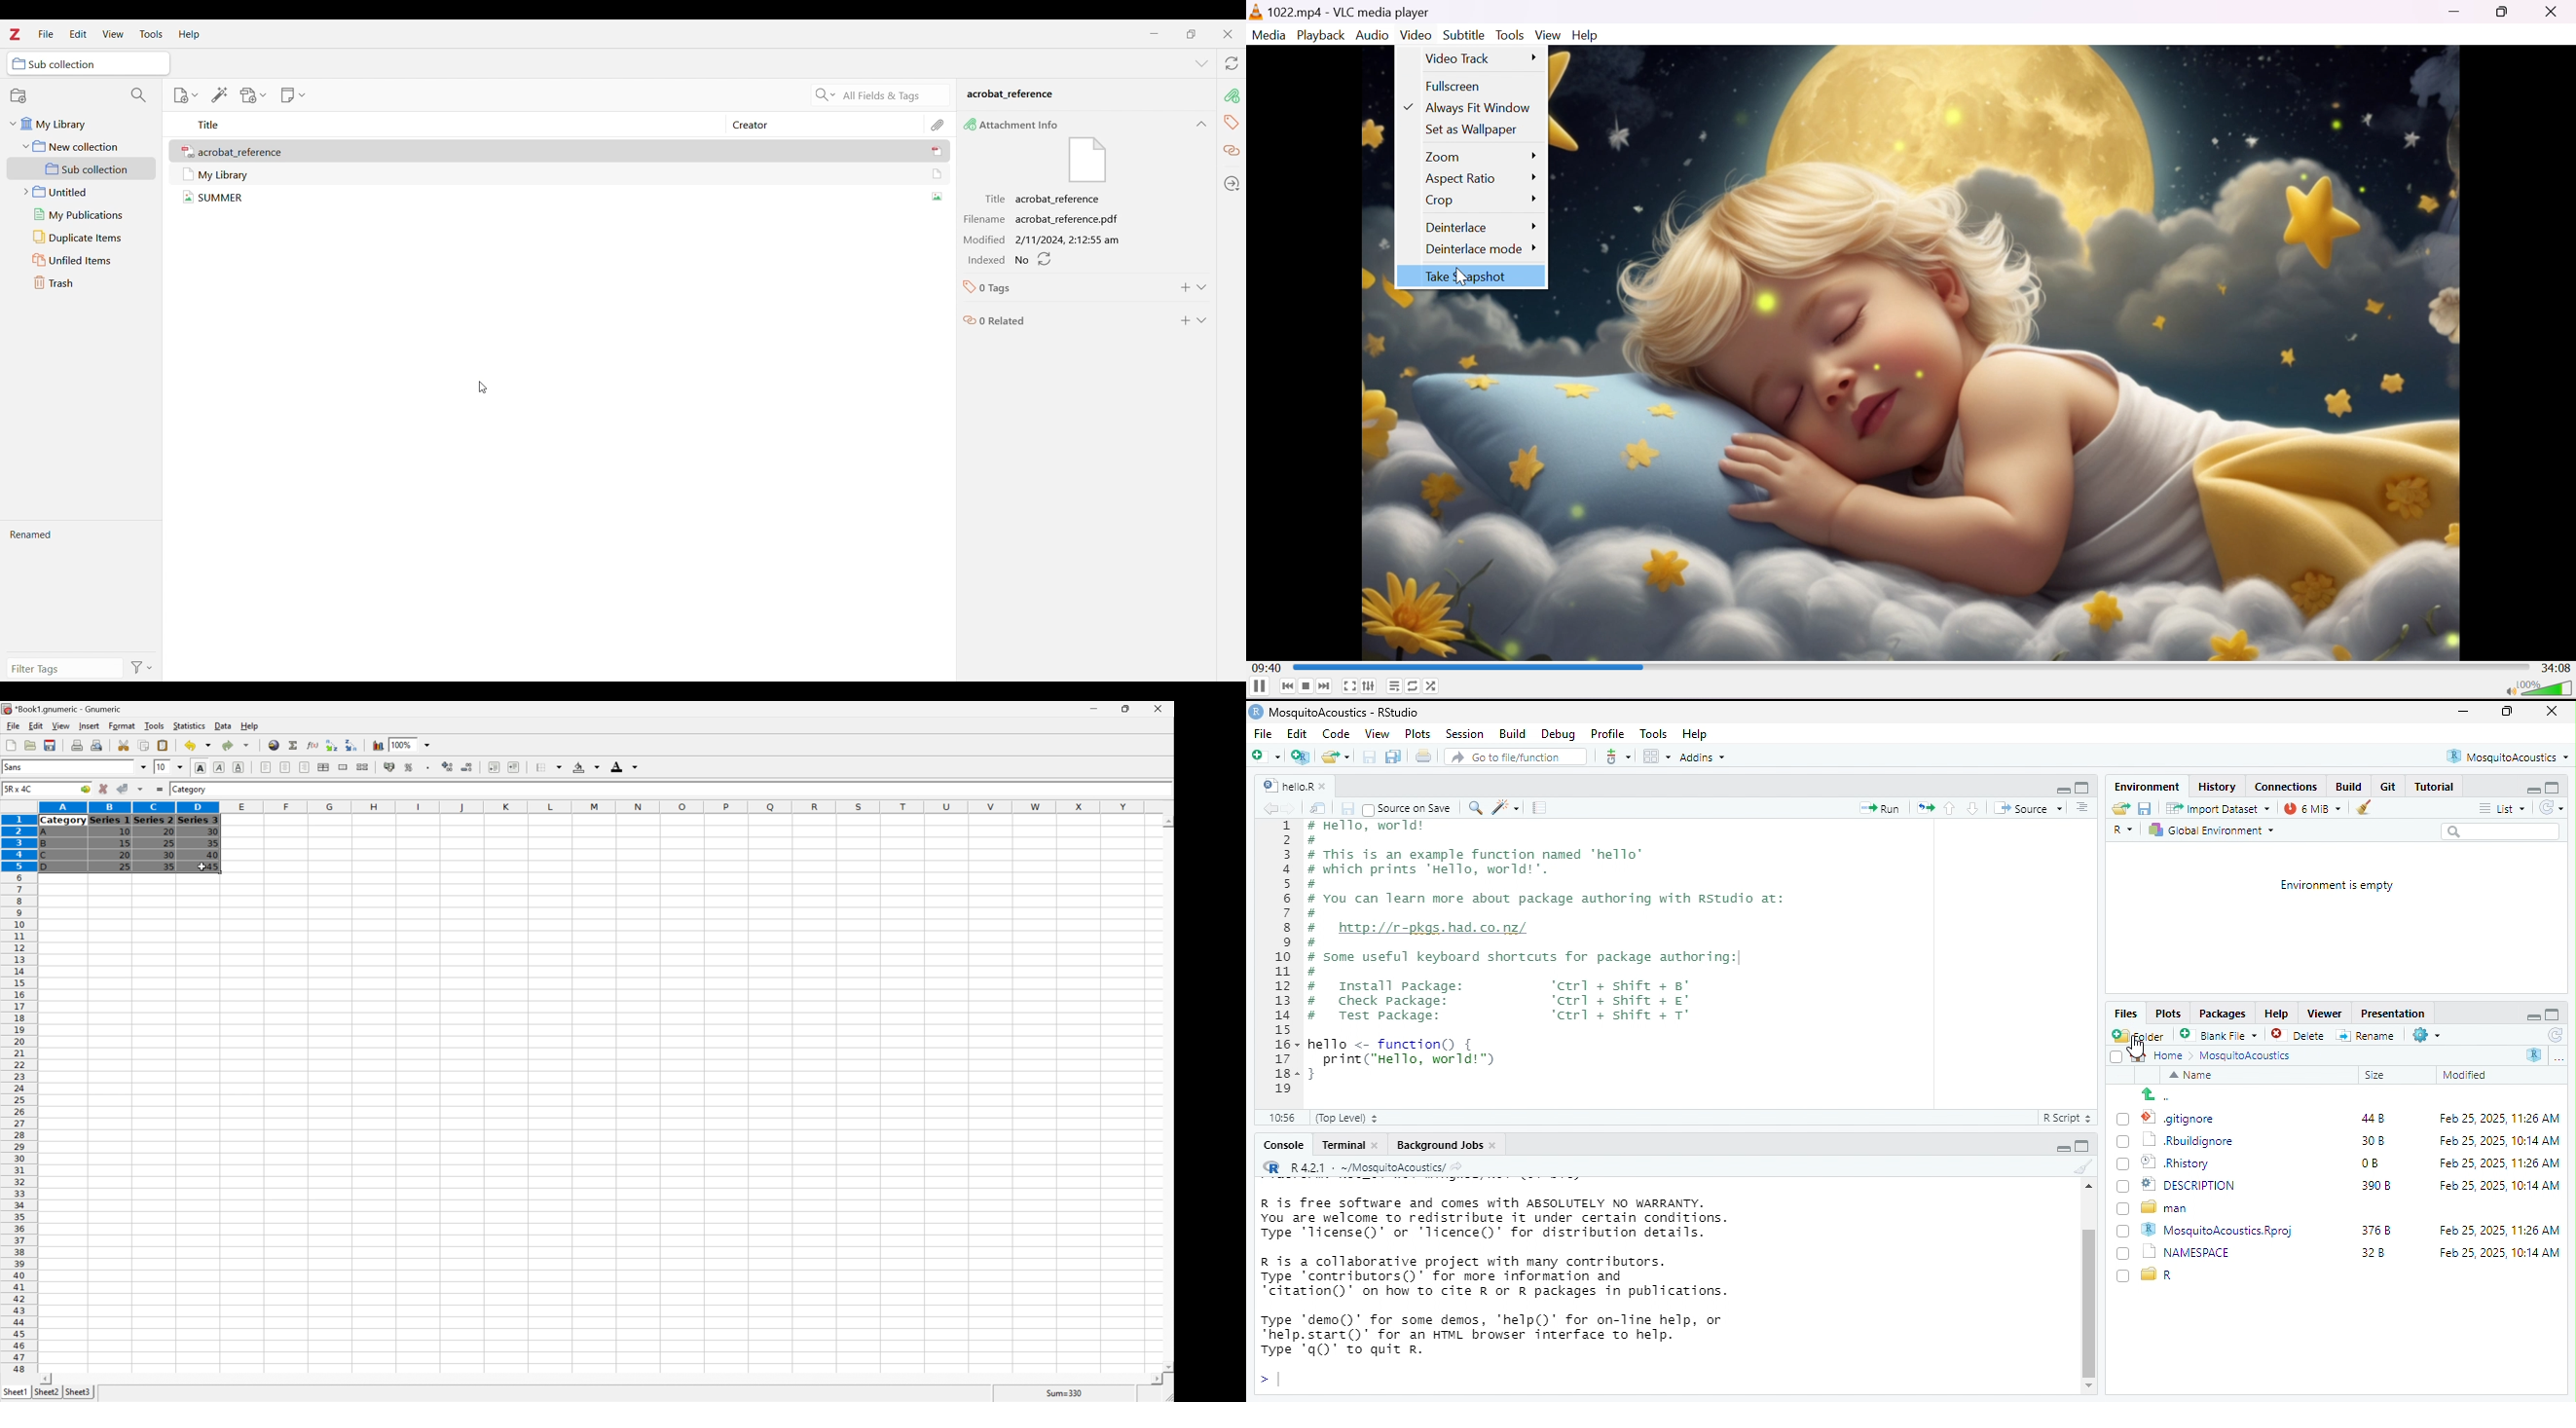 The width and height of the screenshot is (2576, 1428). I want to click on remove object, so click(2372, 808).